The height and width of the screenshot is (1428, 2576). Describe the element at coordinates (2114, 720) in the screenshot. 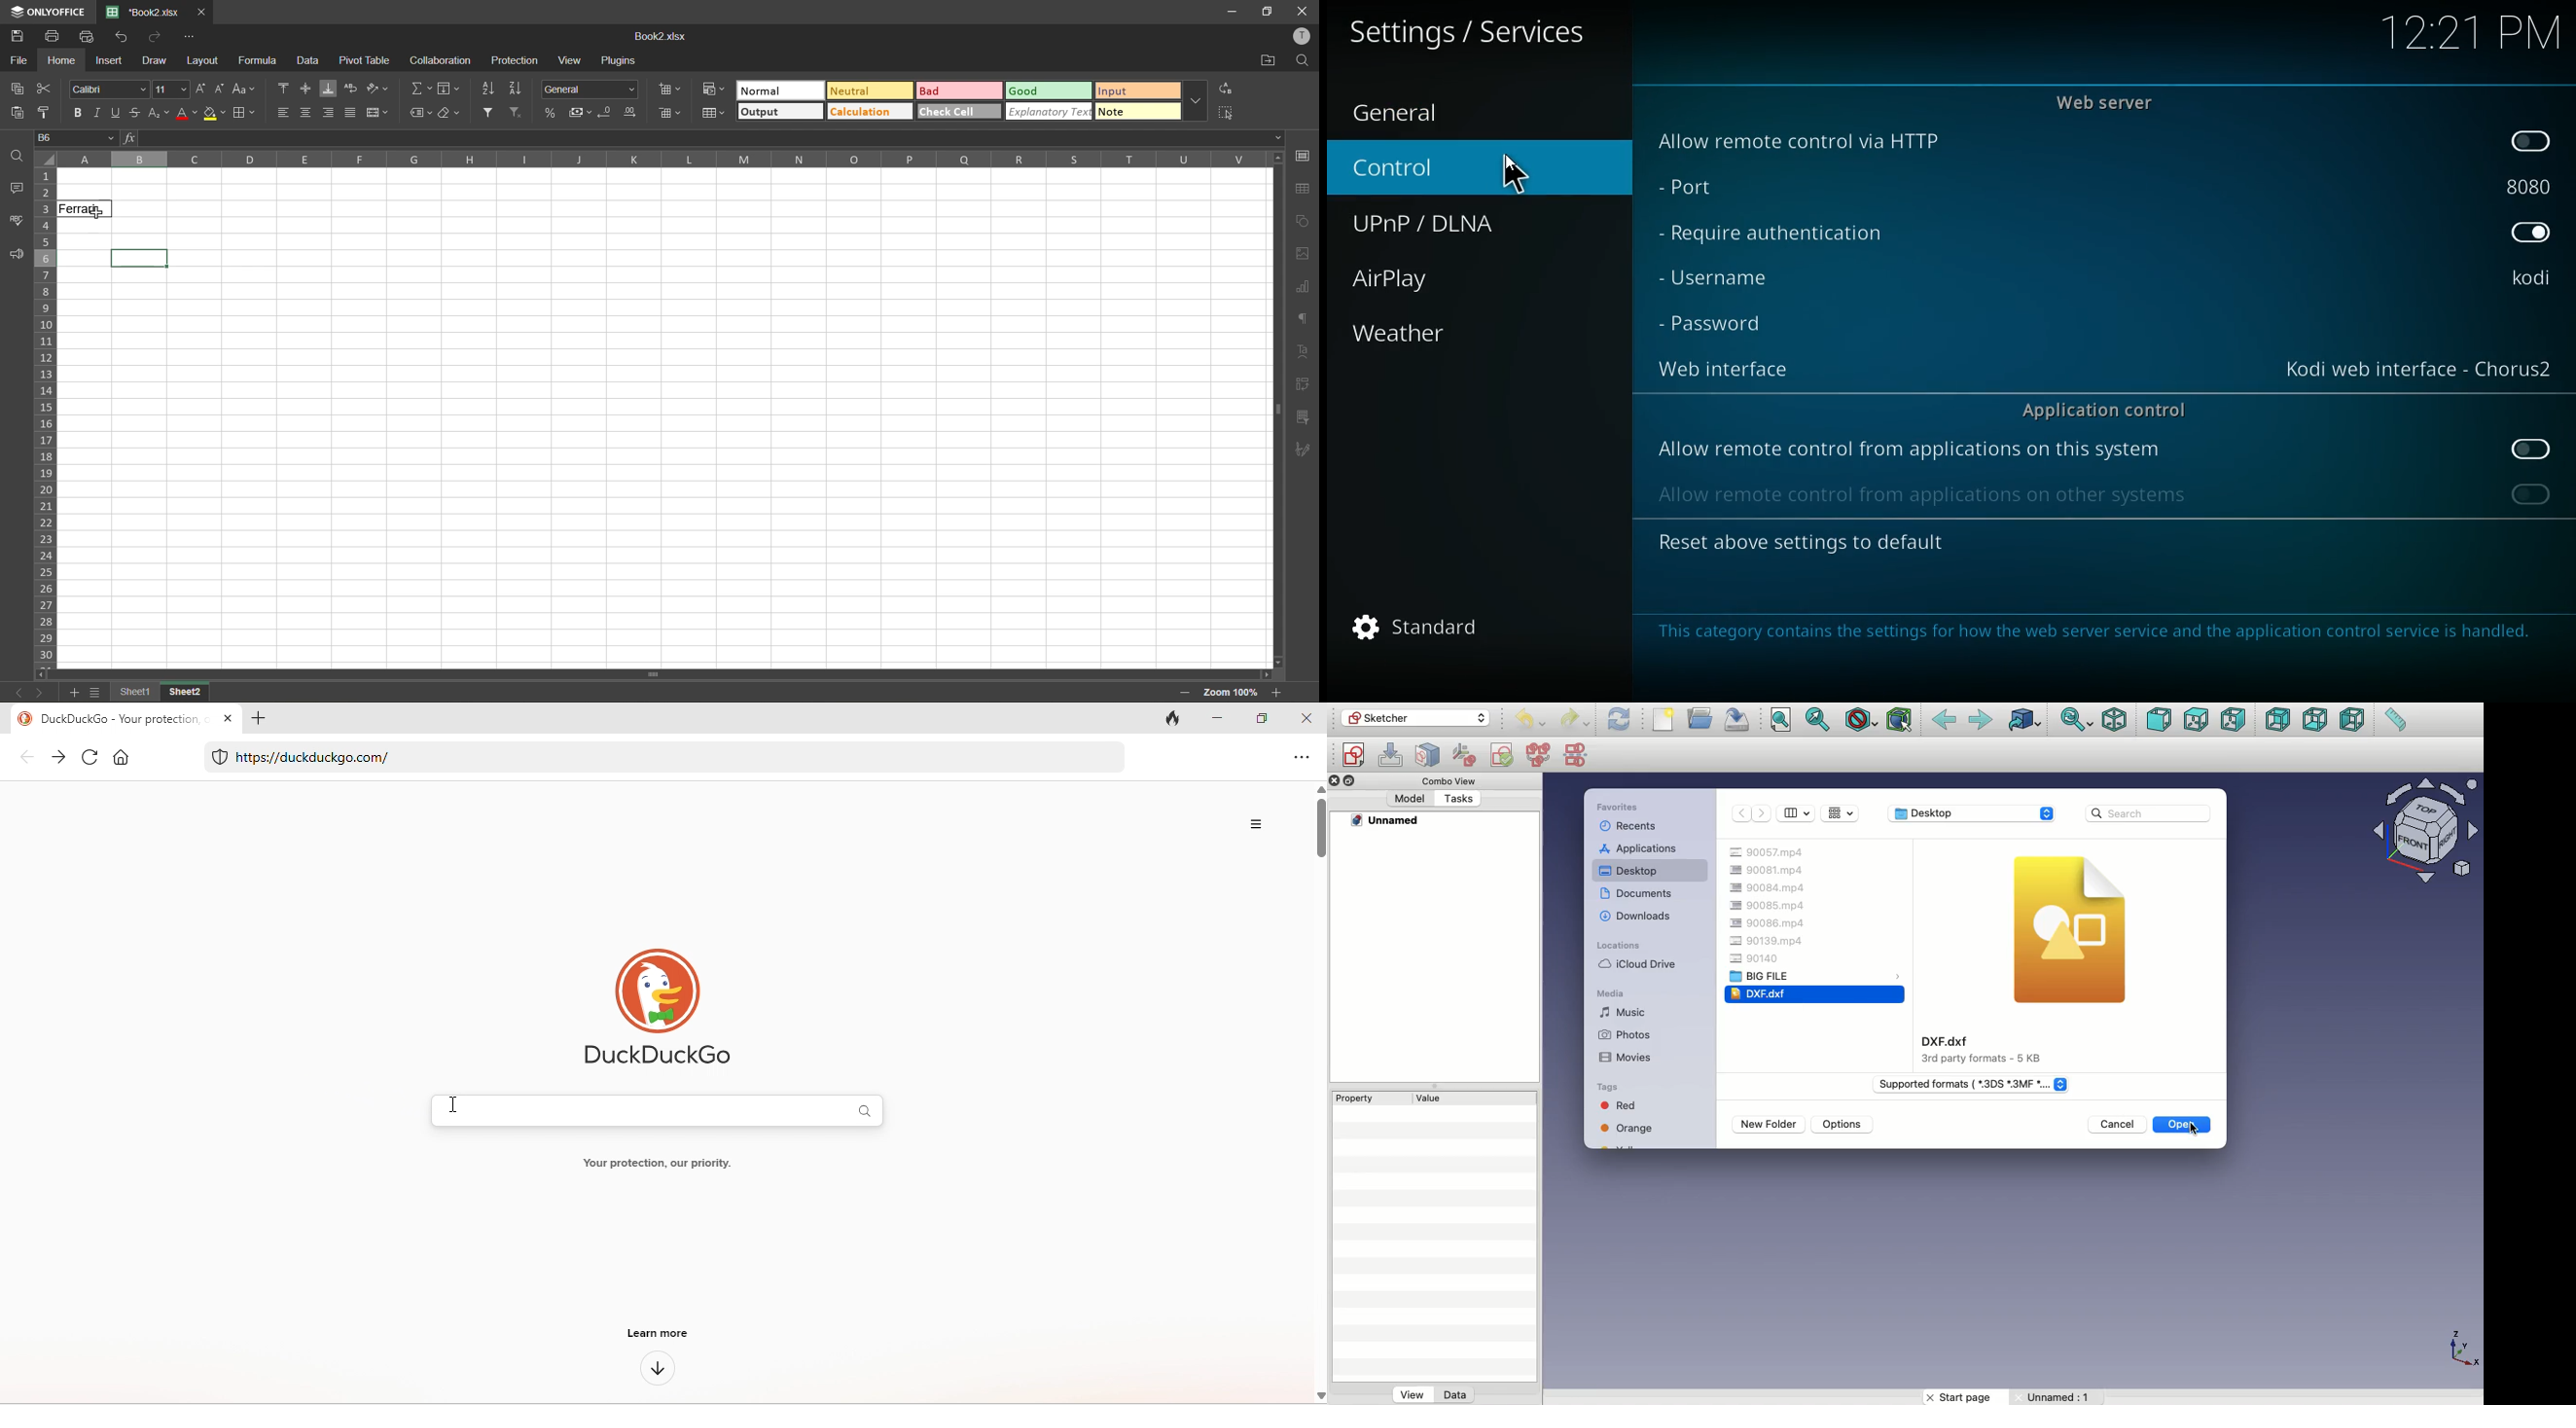

I see `Isometric` at that location.